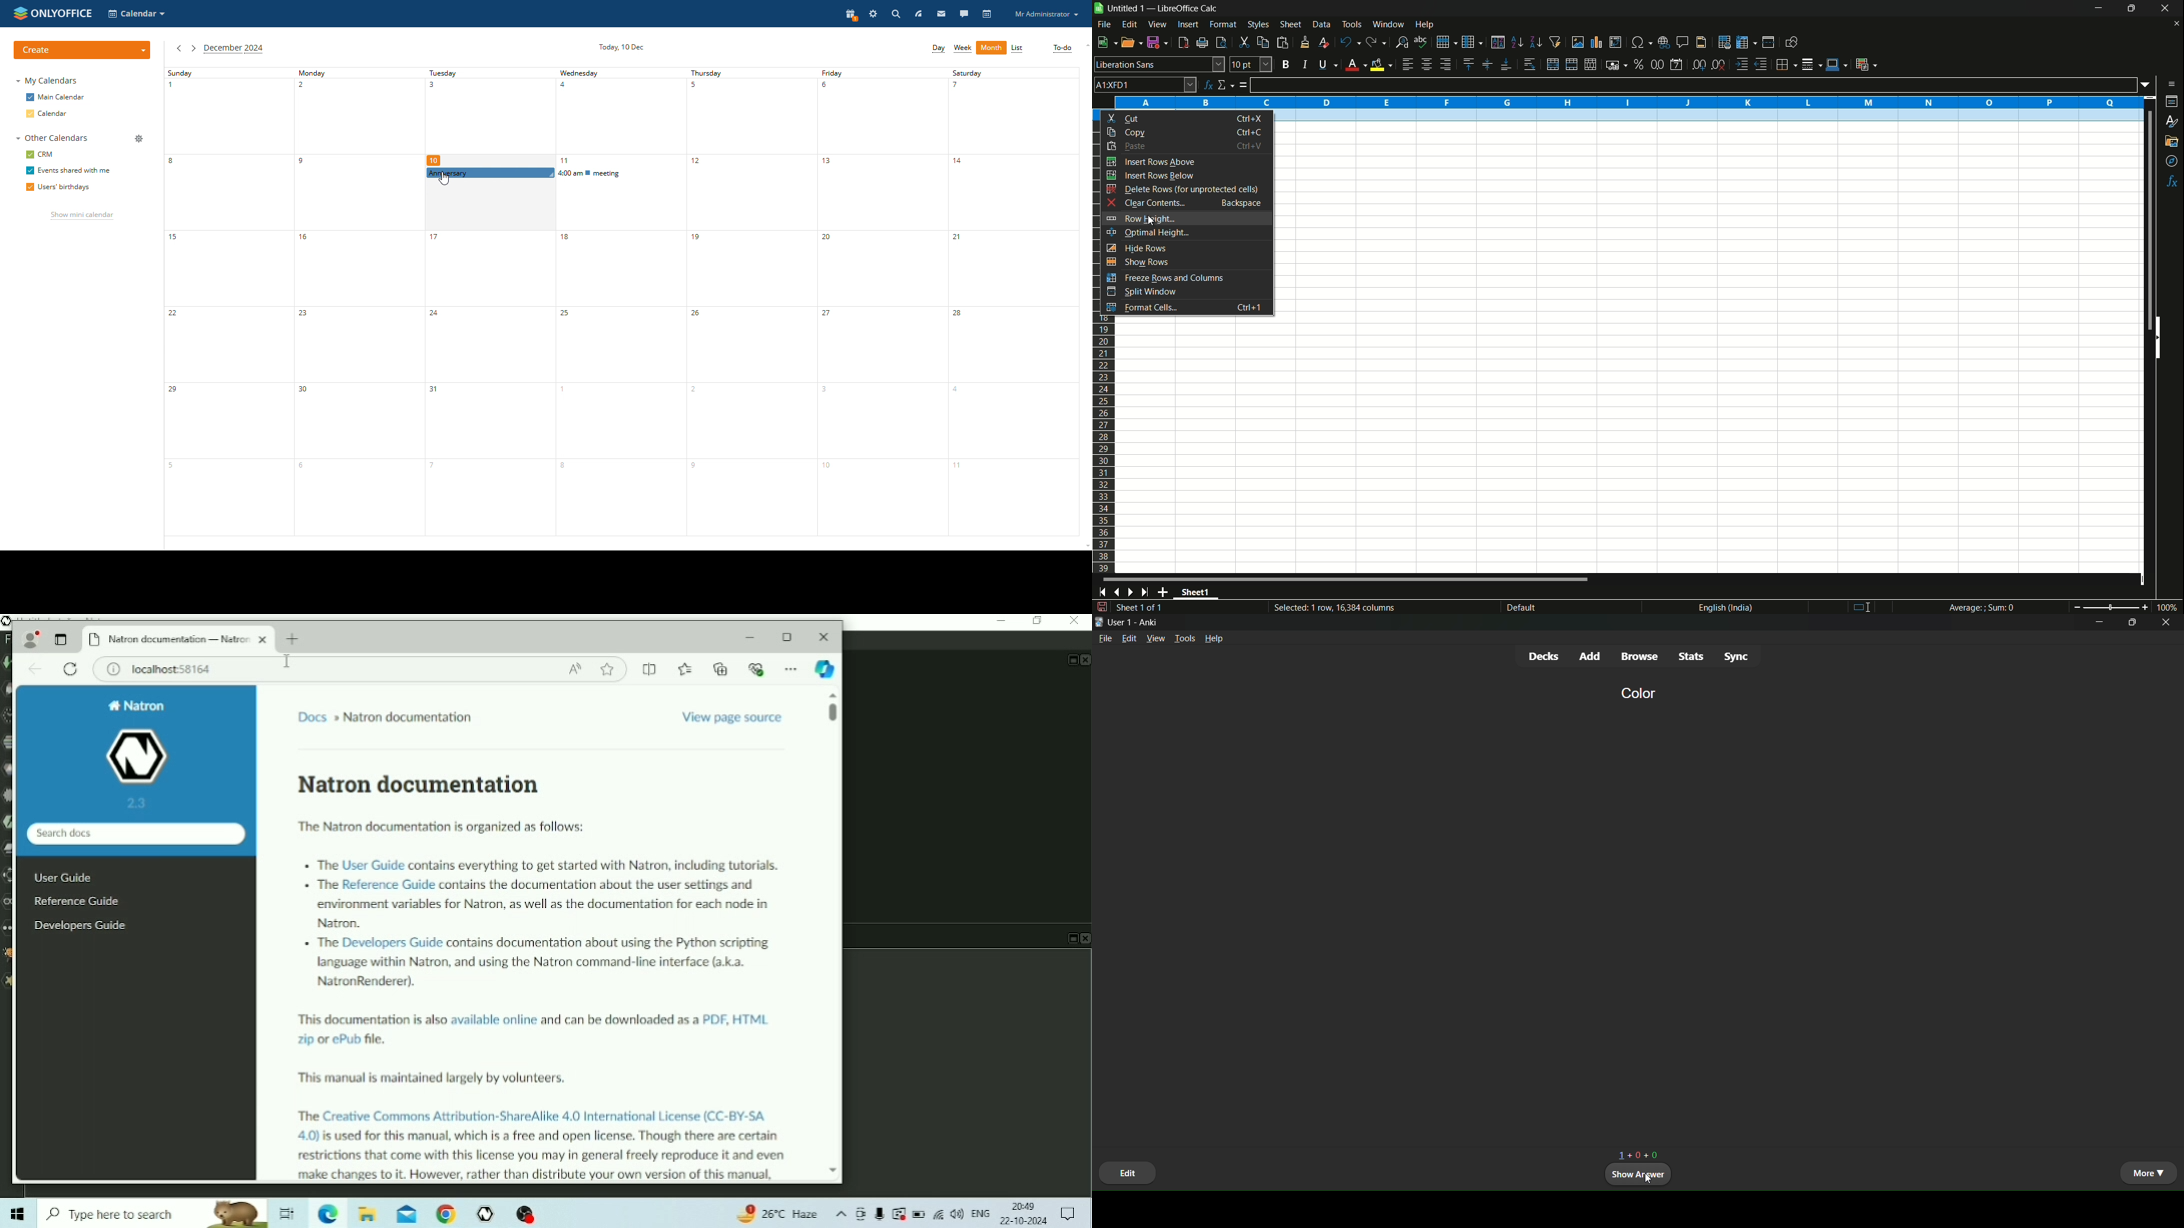  I want to click on stats, so click(1690, 656).